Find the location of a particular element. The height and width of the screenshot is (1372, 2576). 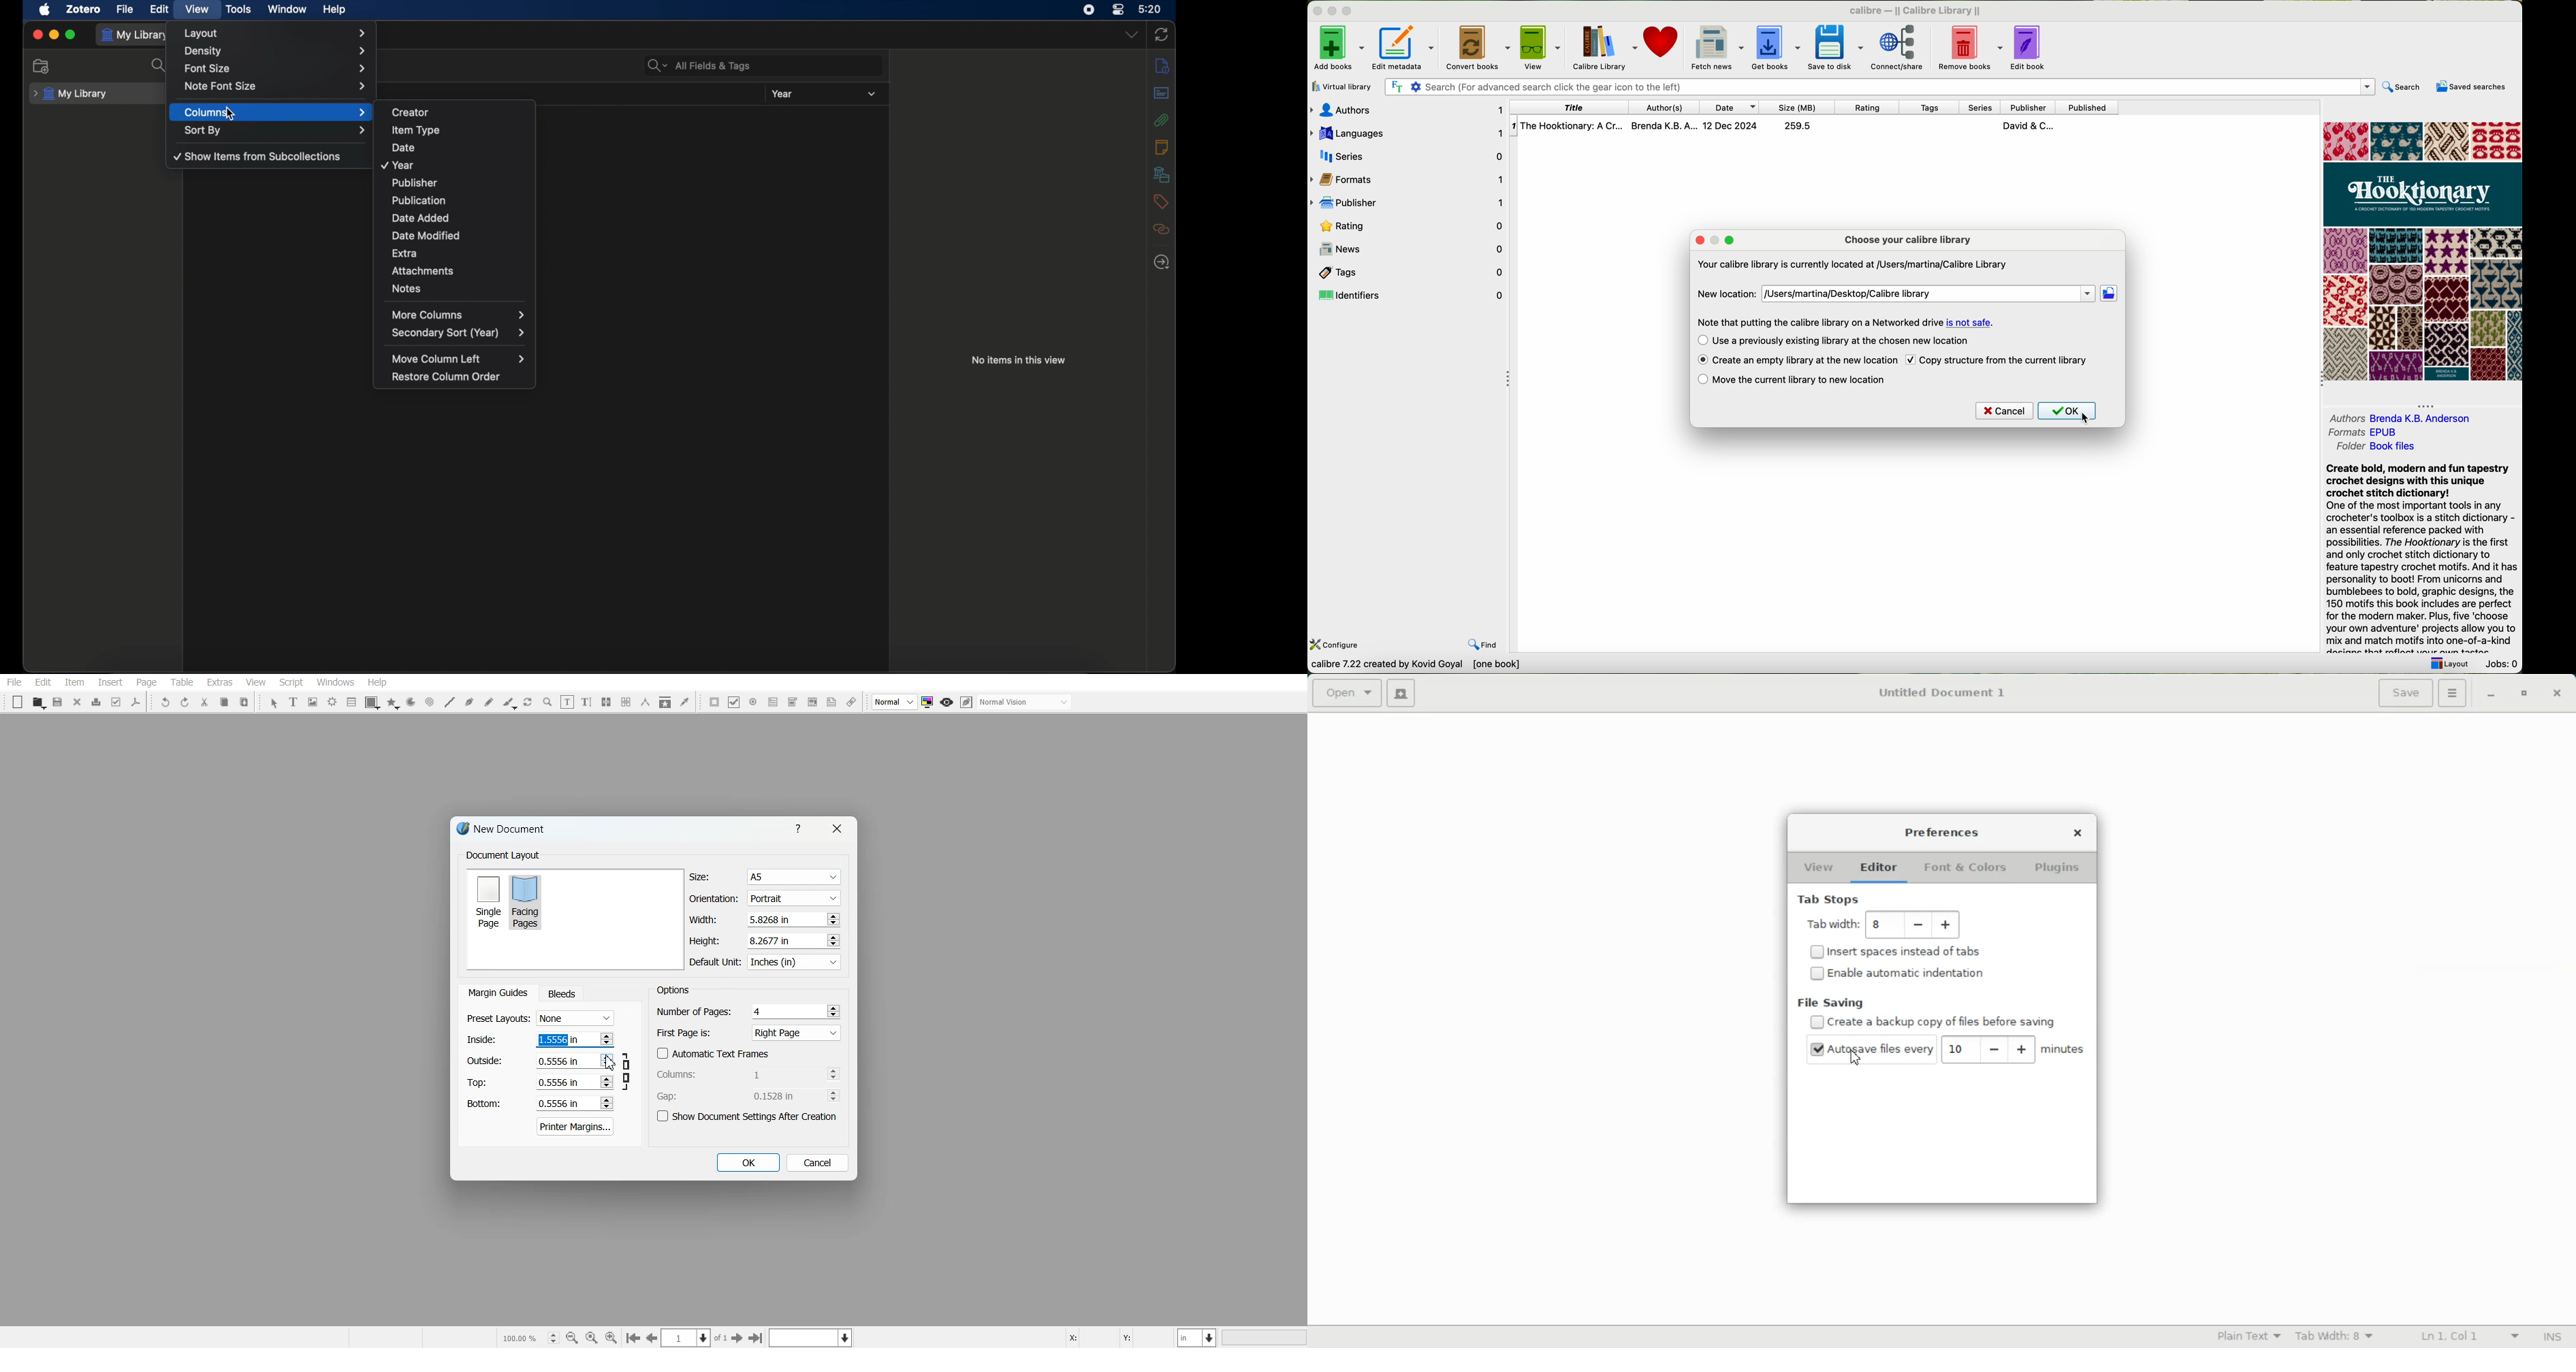

0.5556 in is located at coordinates (558, 1082).